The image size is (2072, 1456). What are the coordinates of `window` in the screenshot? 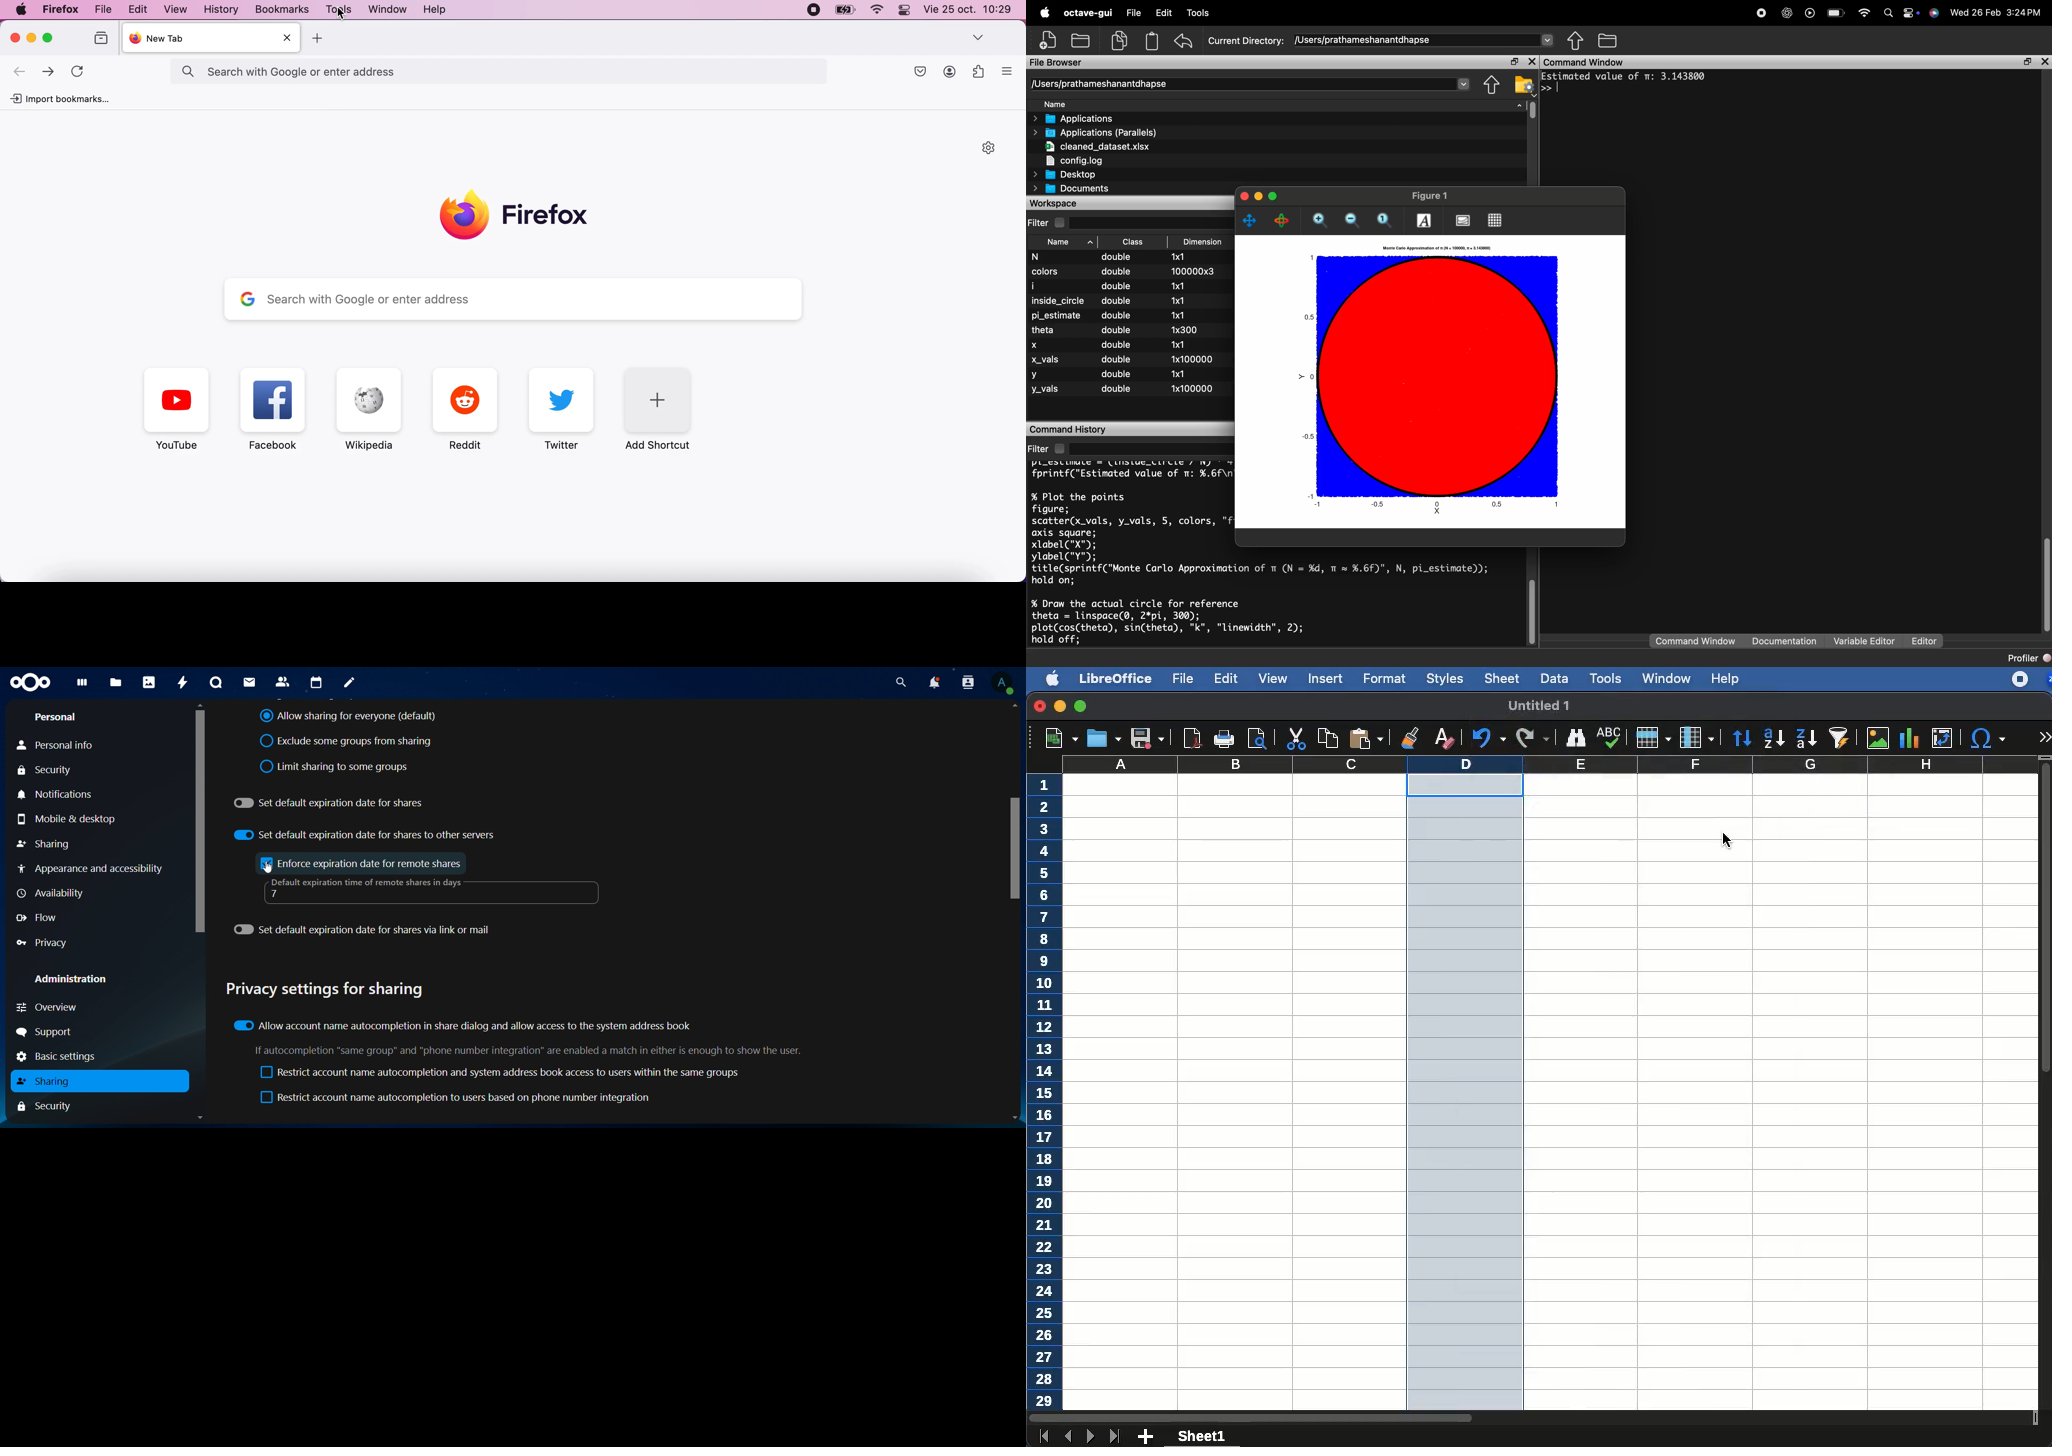 It's located at (1665, 678).